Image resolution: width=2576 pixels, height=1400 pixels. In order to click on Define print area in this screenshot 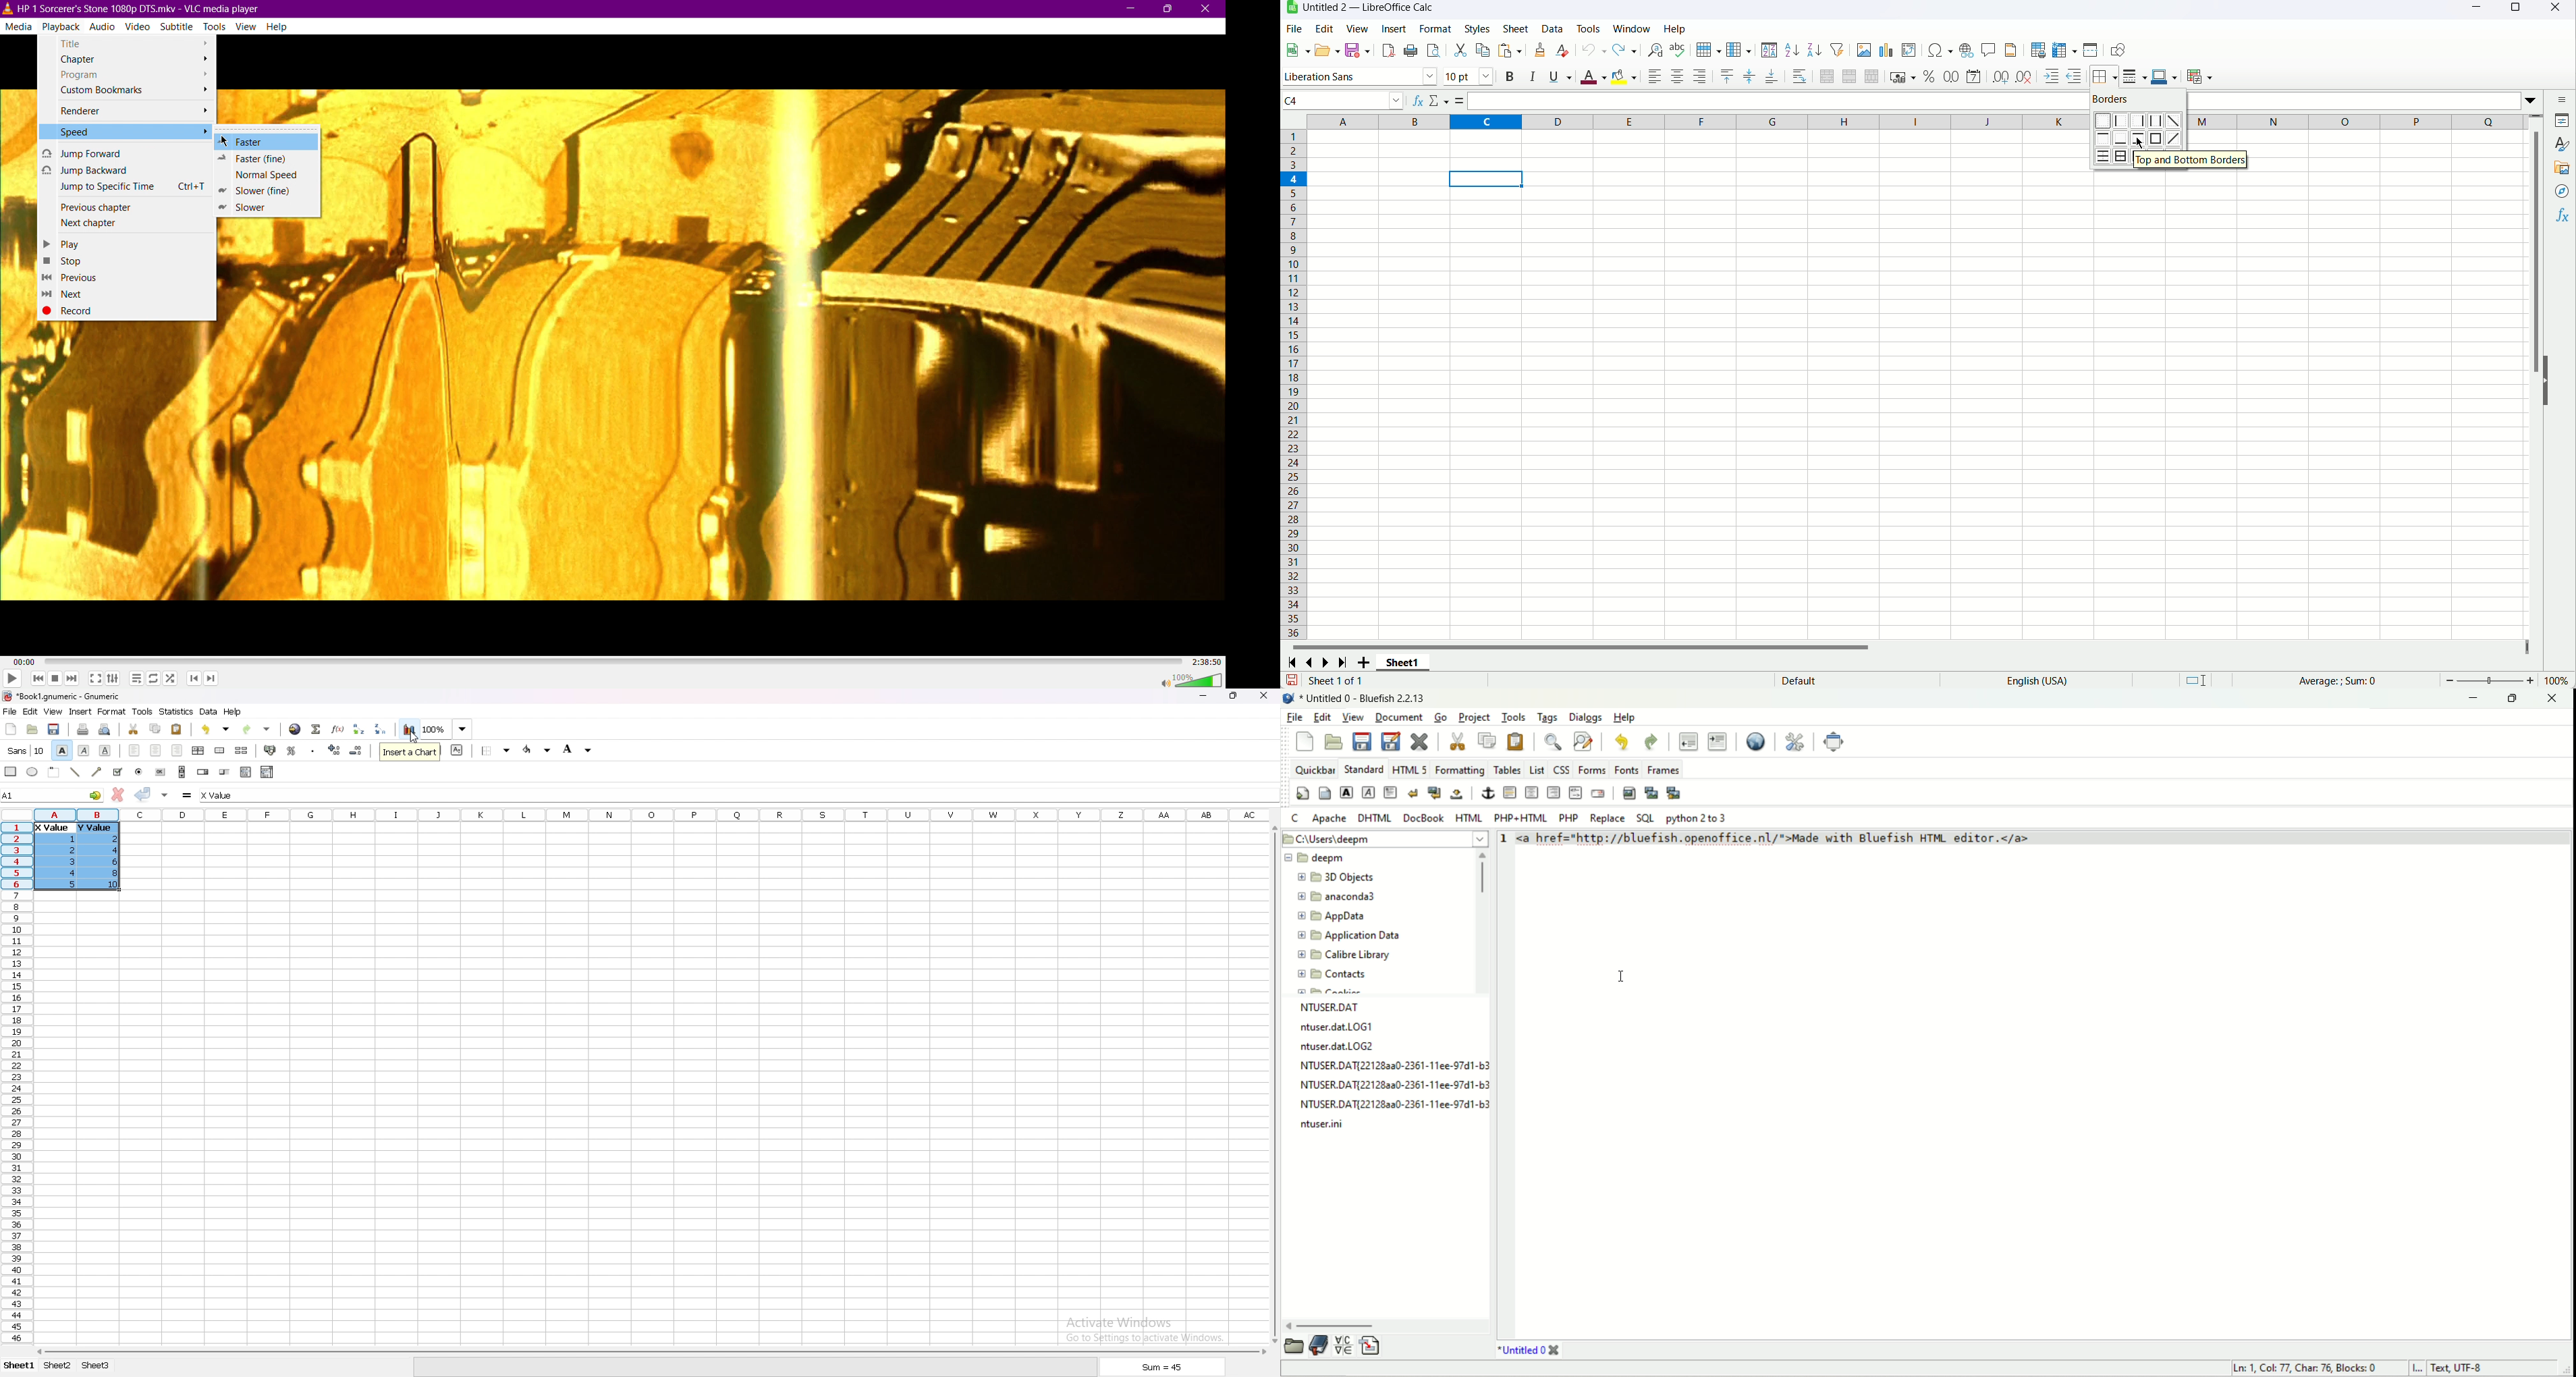, I will do `click(2038, 51)`.